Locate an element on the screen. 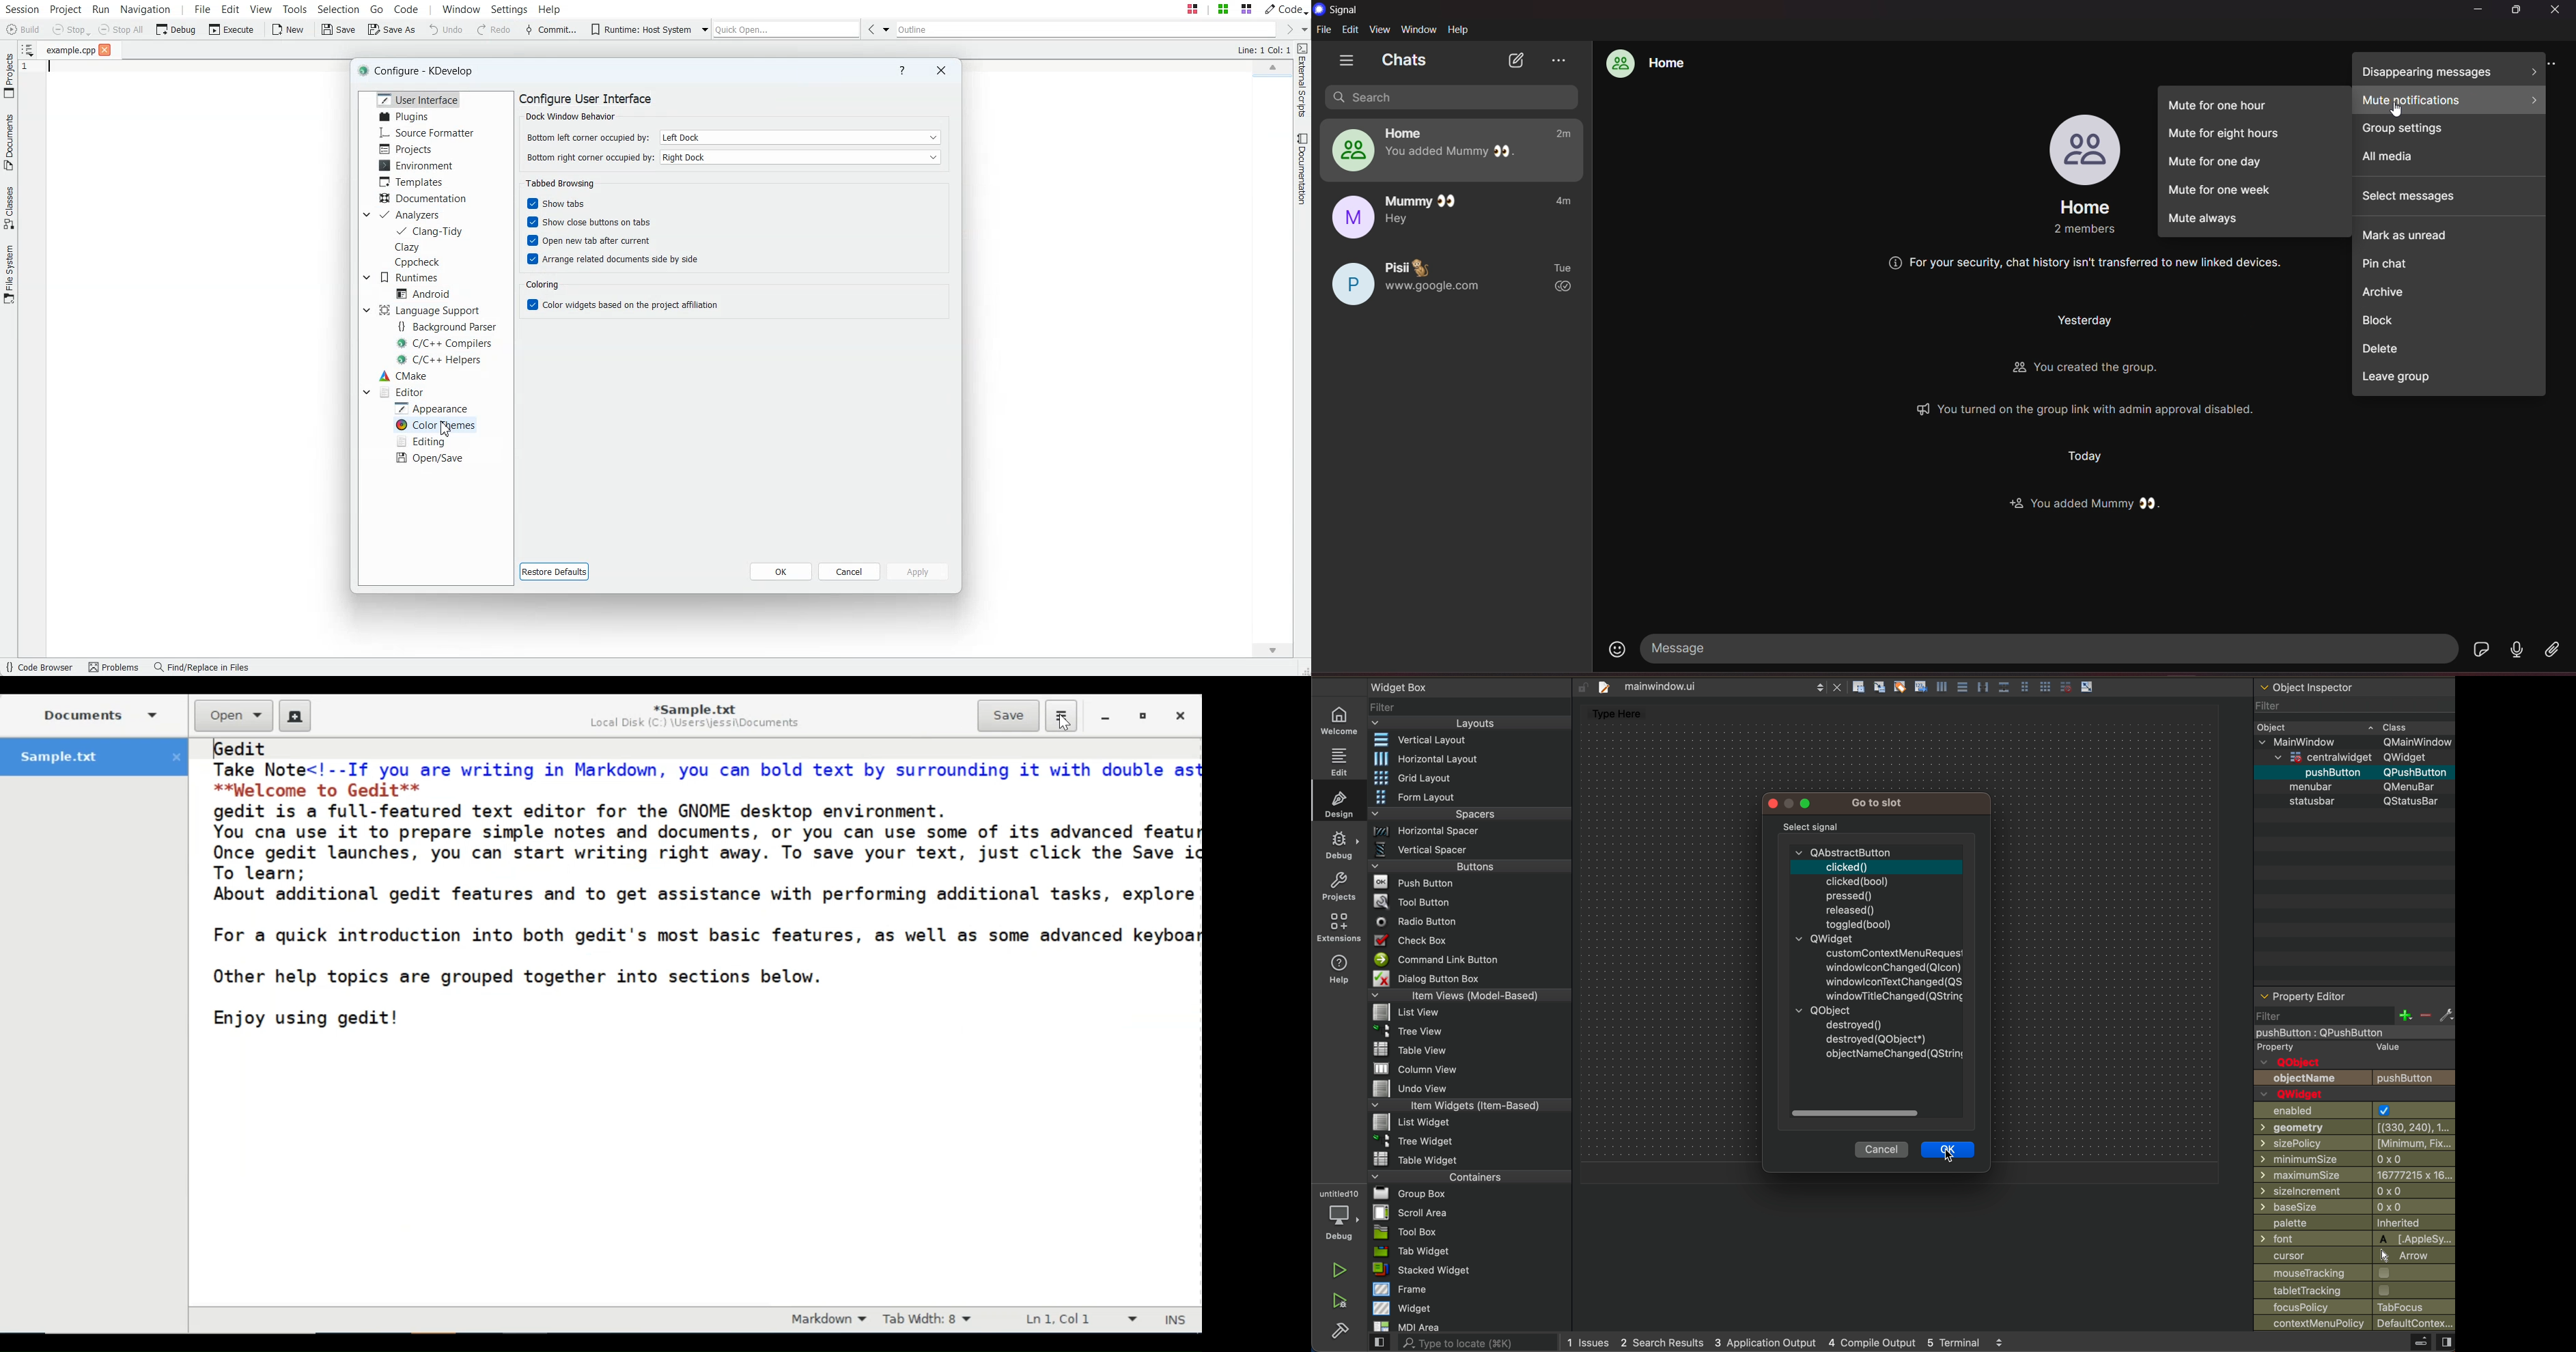 Image resolution: width=2576 pixels, height=1372 pixels. design is located at coordinates (1338, 804).